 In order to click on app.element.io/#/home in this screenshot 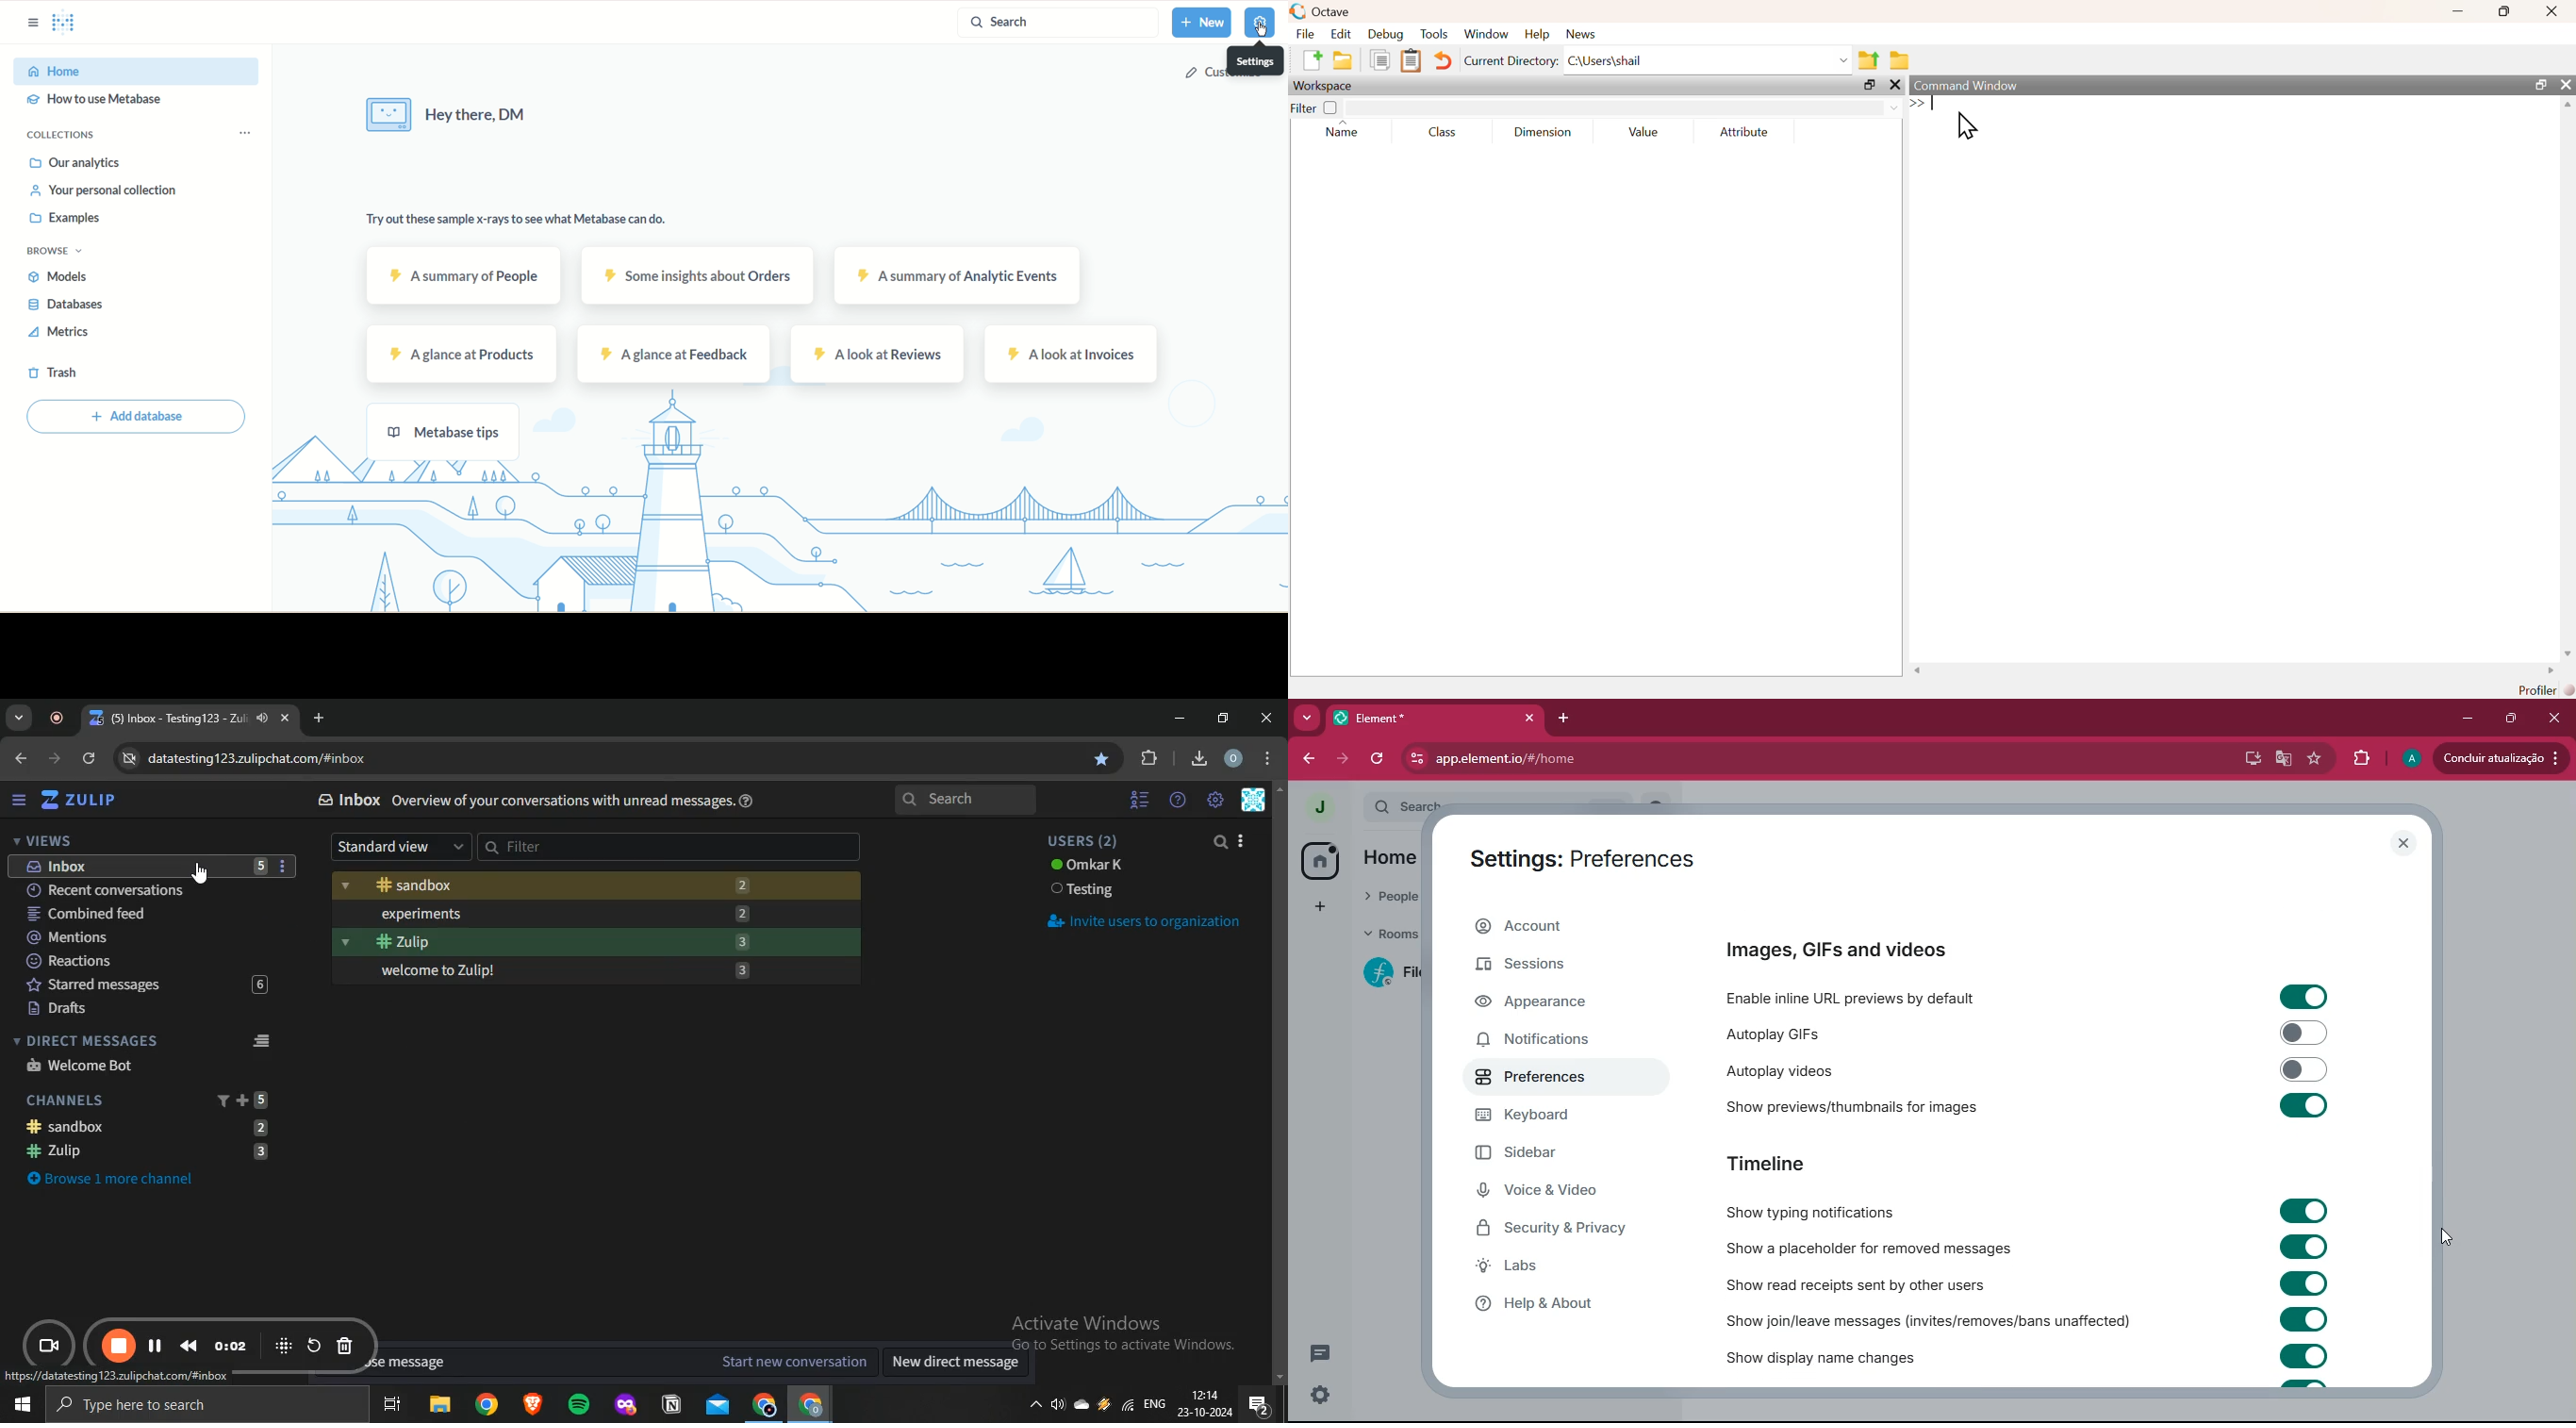, I will do `click(1619, 758)`.